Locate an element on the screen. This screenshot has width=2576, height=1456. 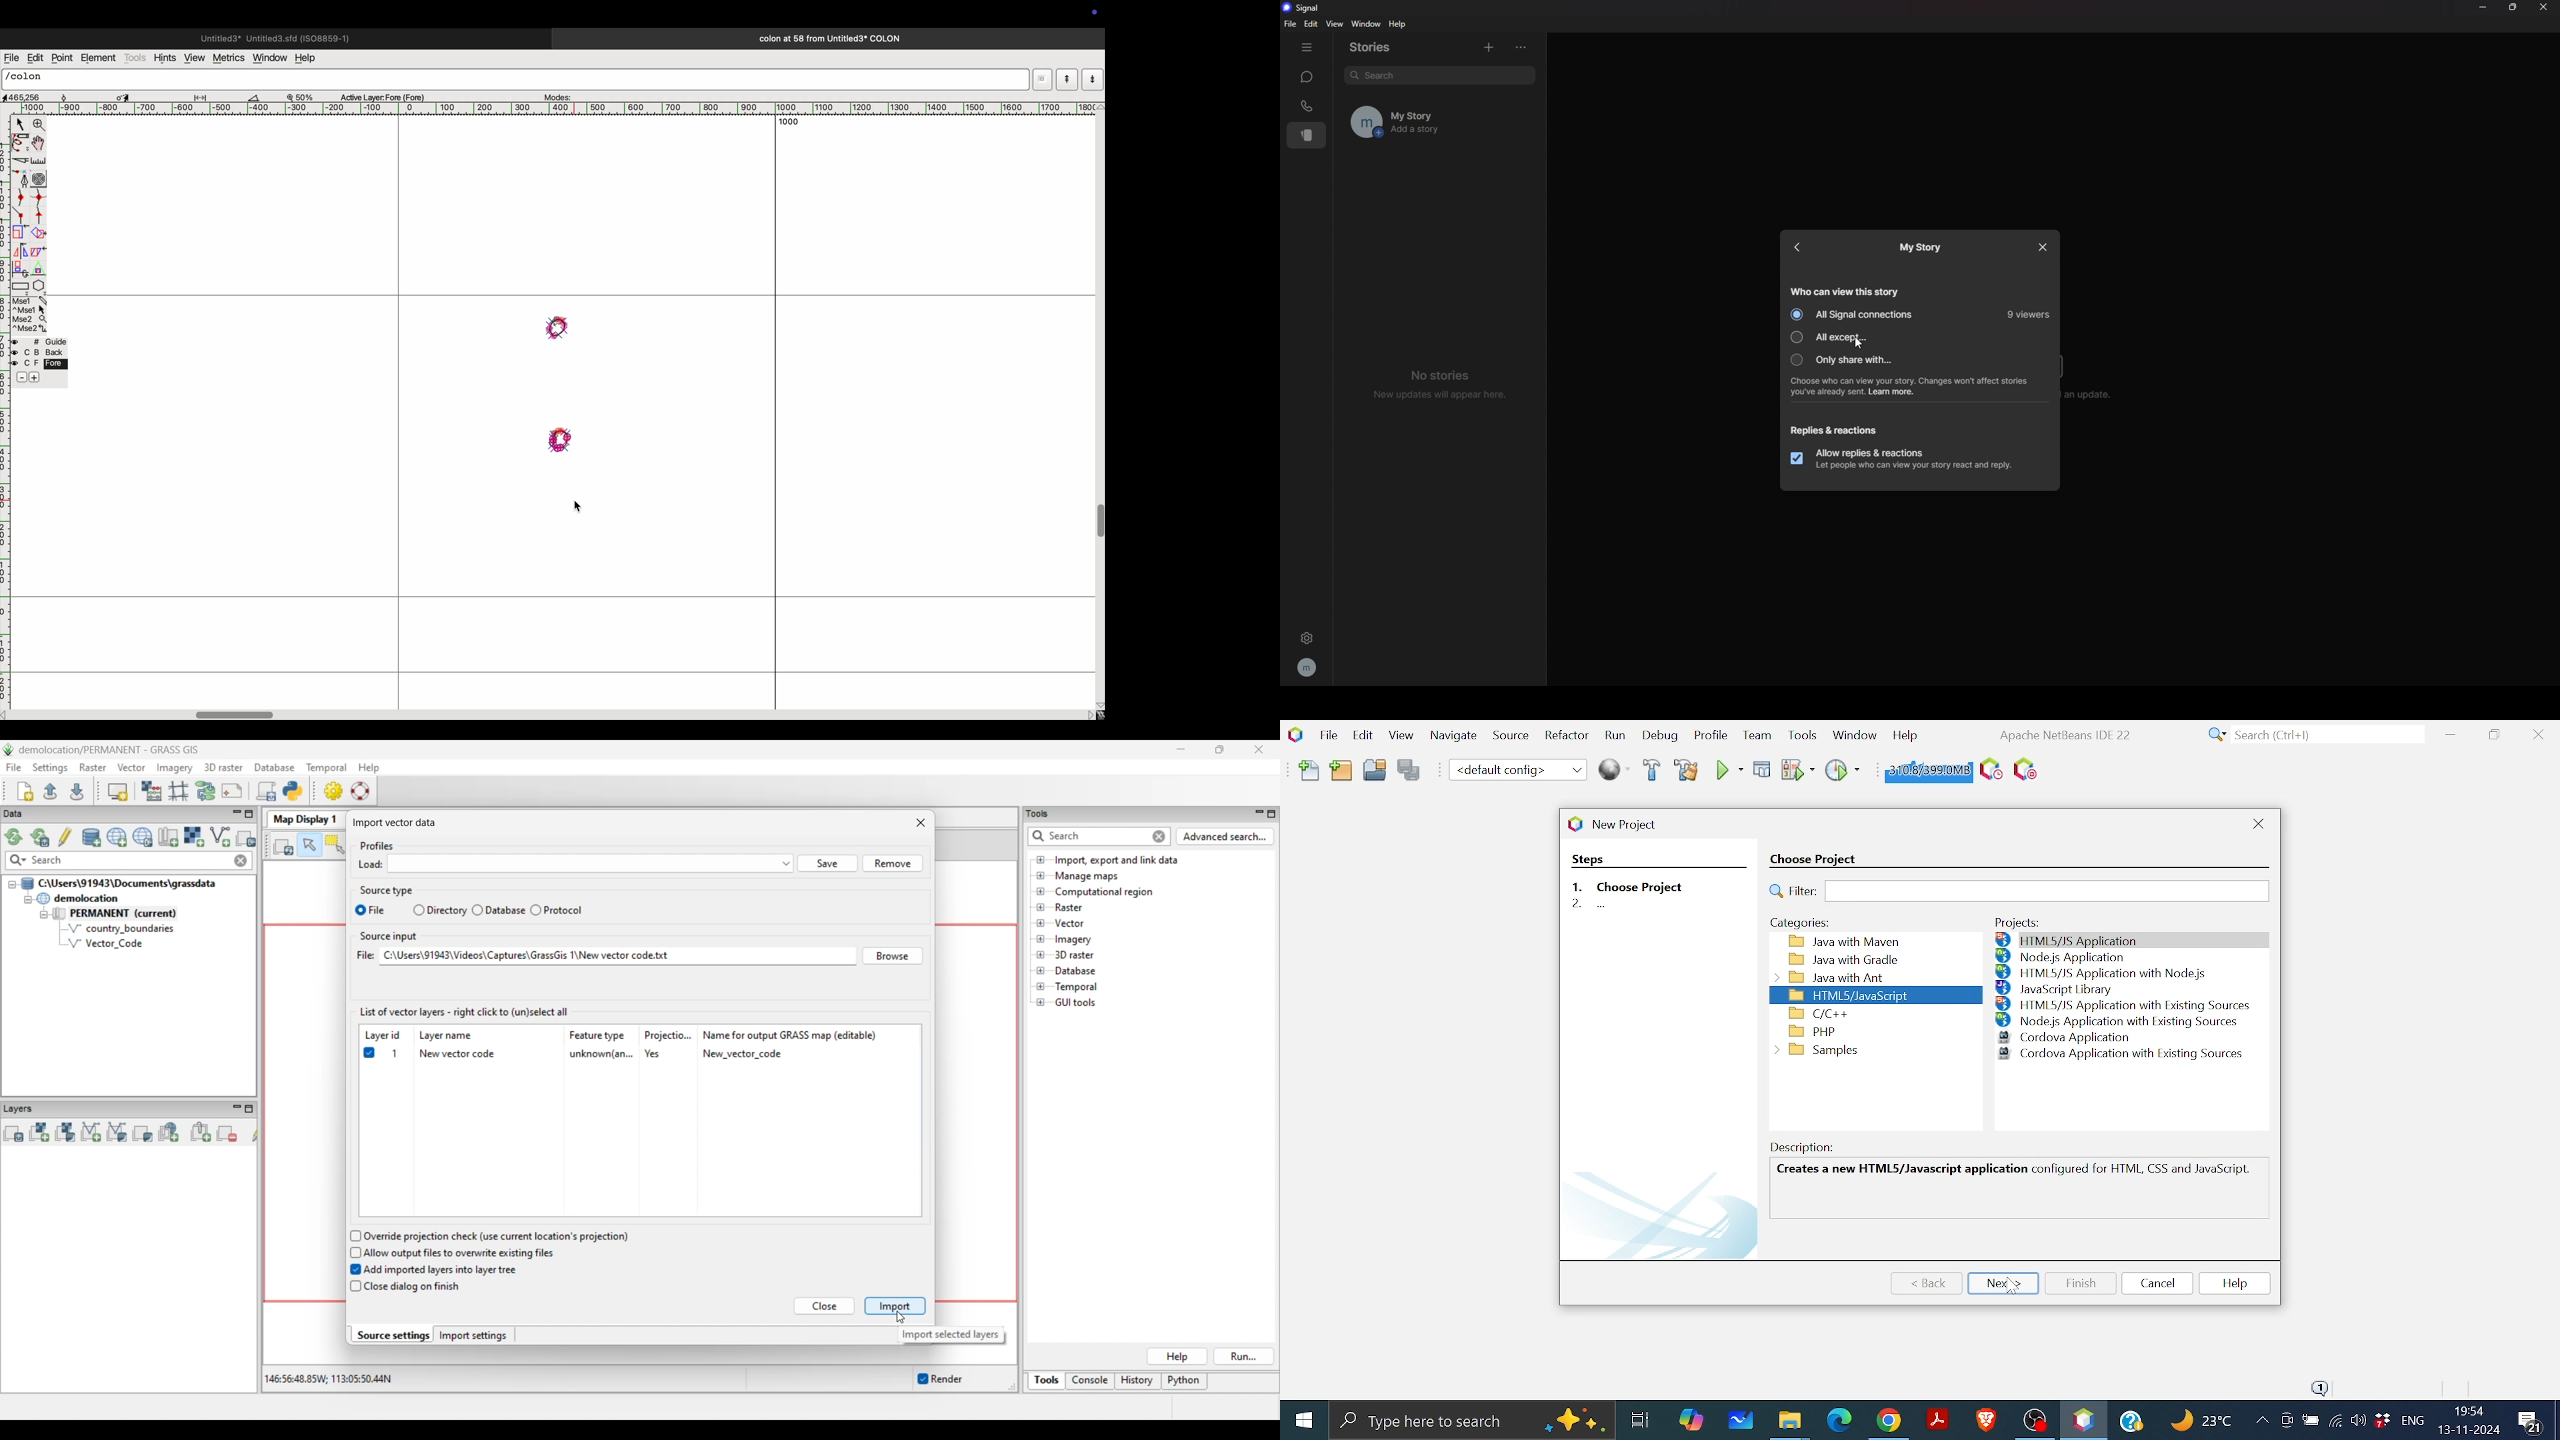
calls is located at coordinates (1307, 106).